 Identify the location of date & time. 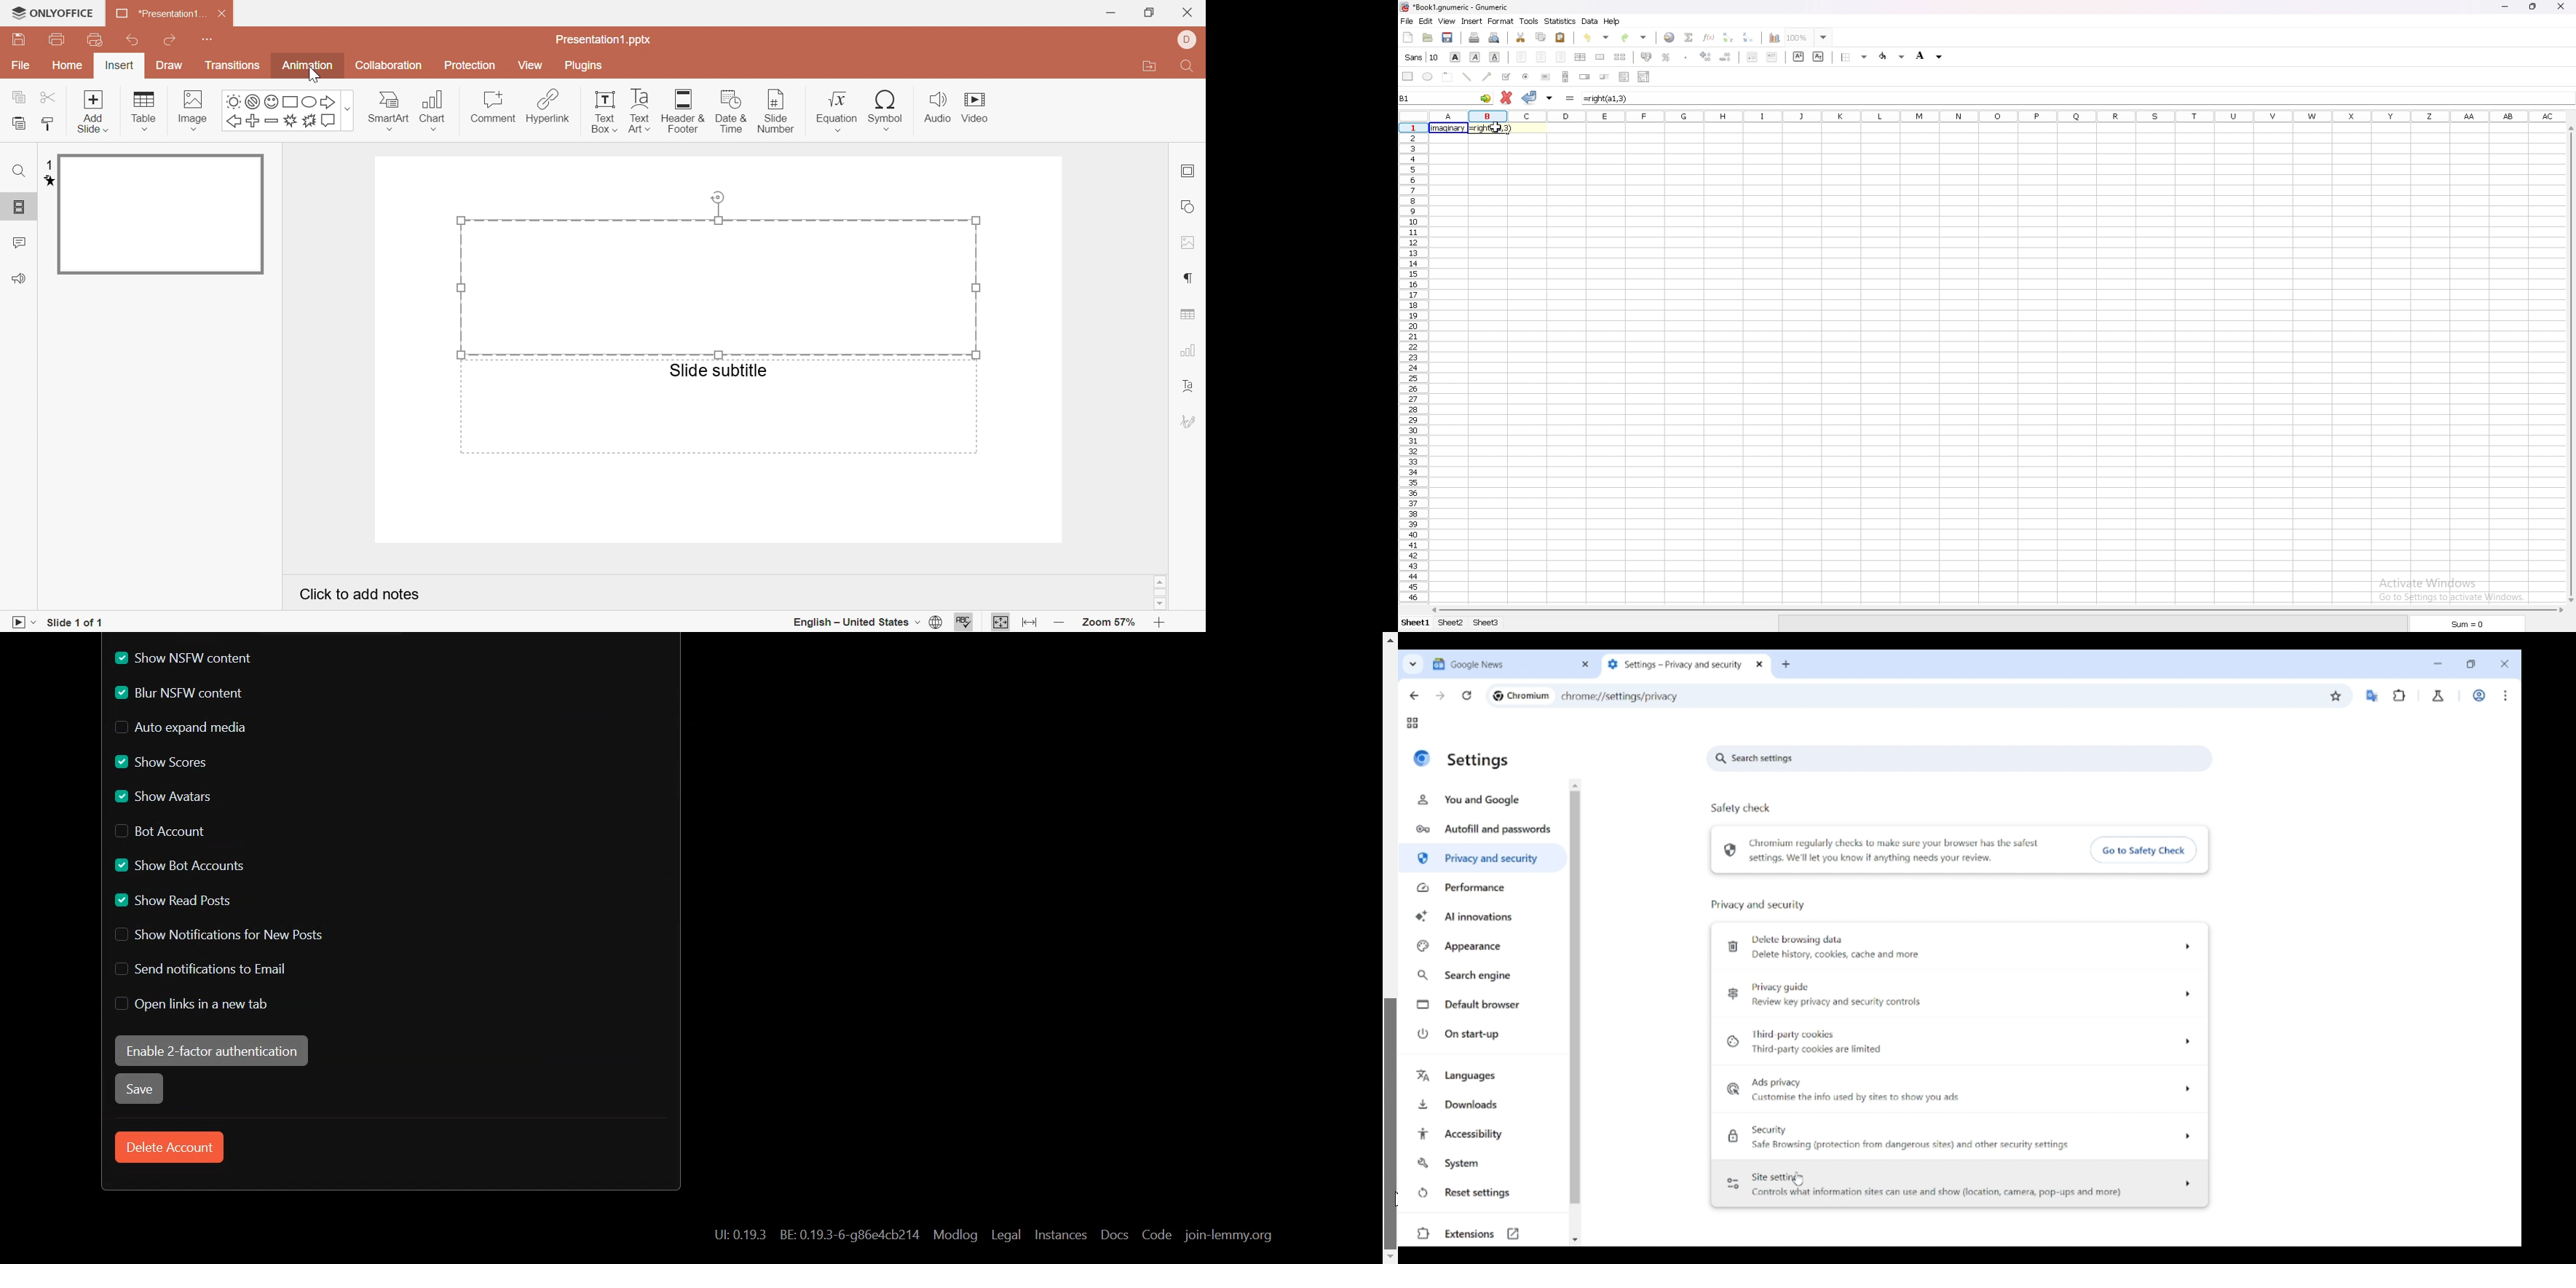
(732, 111).